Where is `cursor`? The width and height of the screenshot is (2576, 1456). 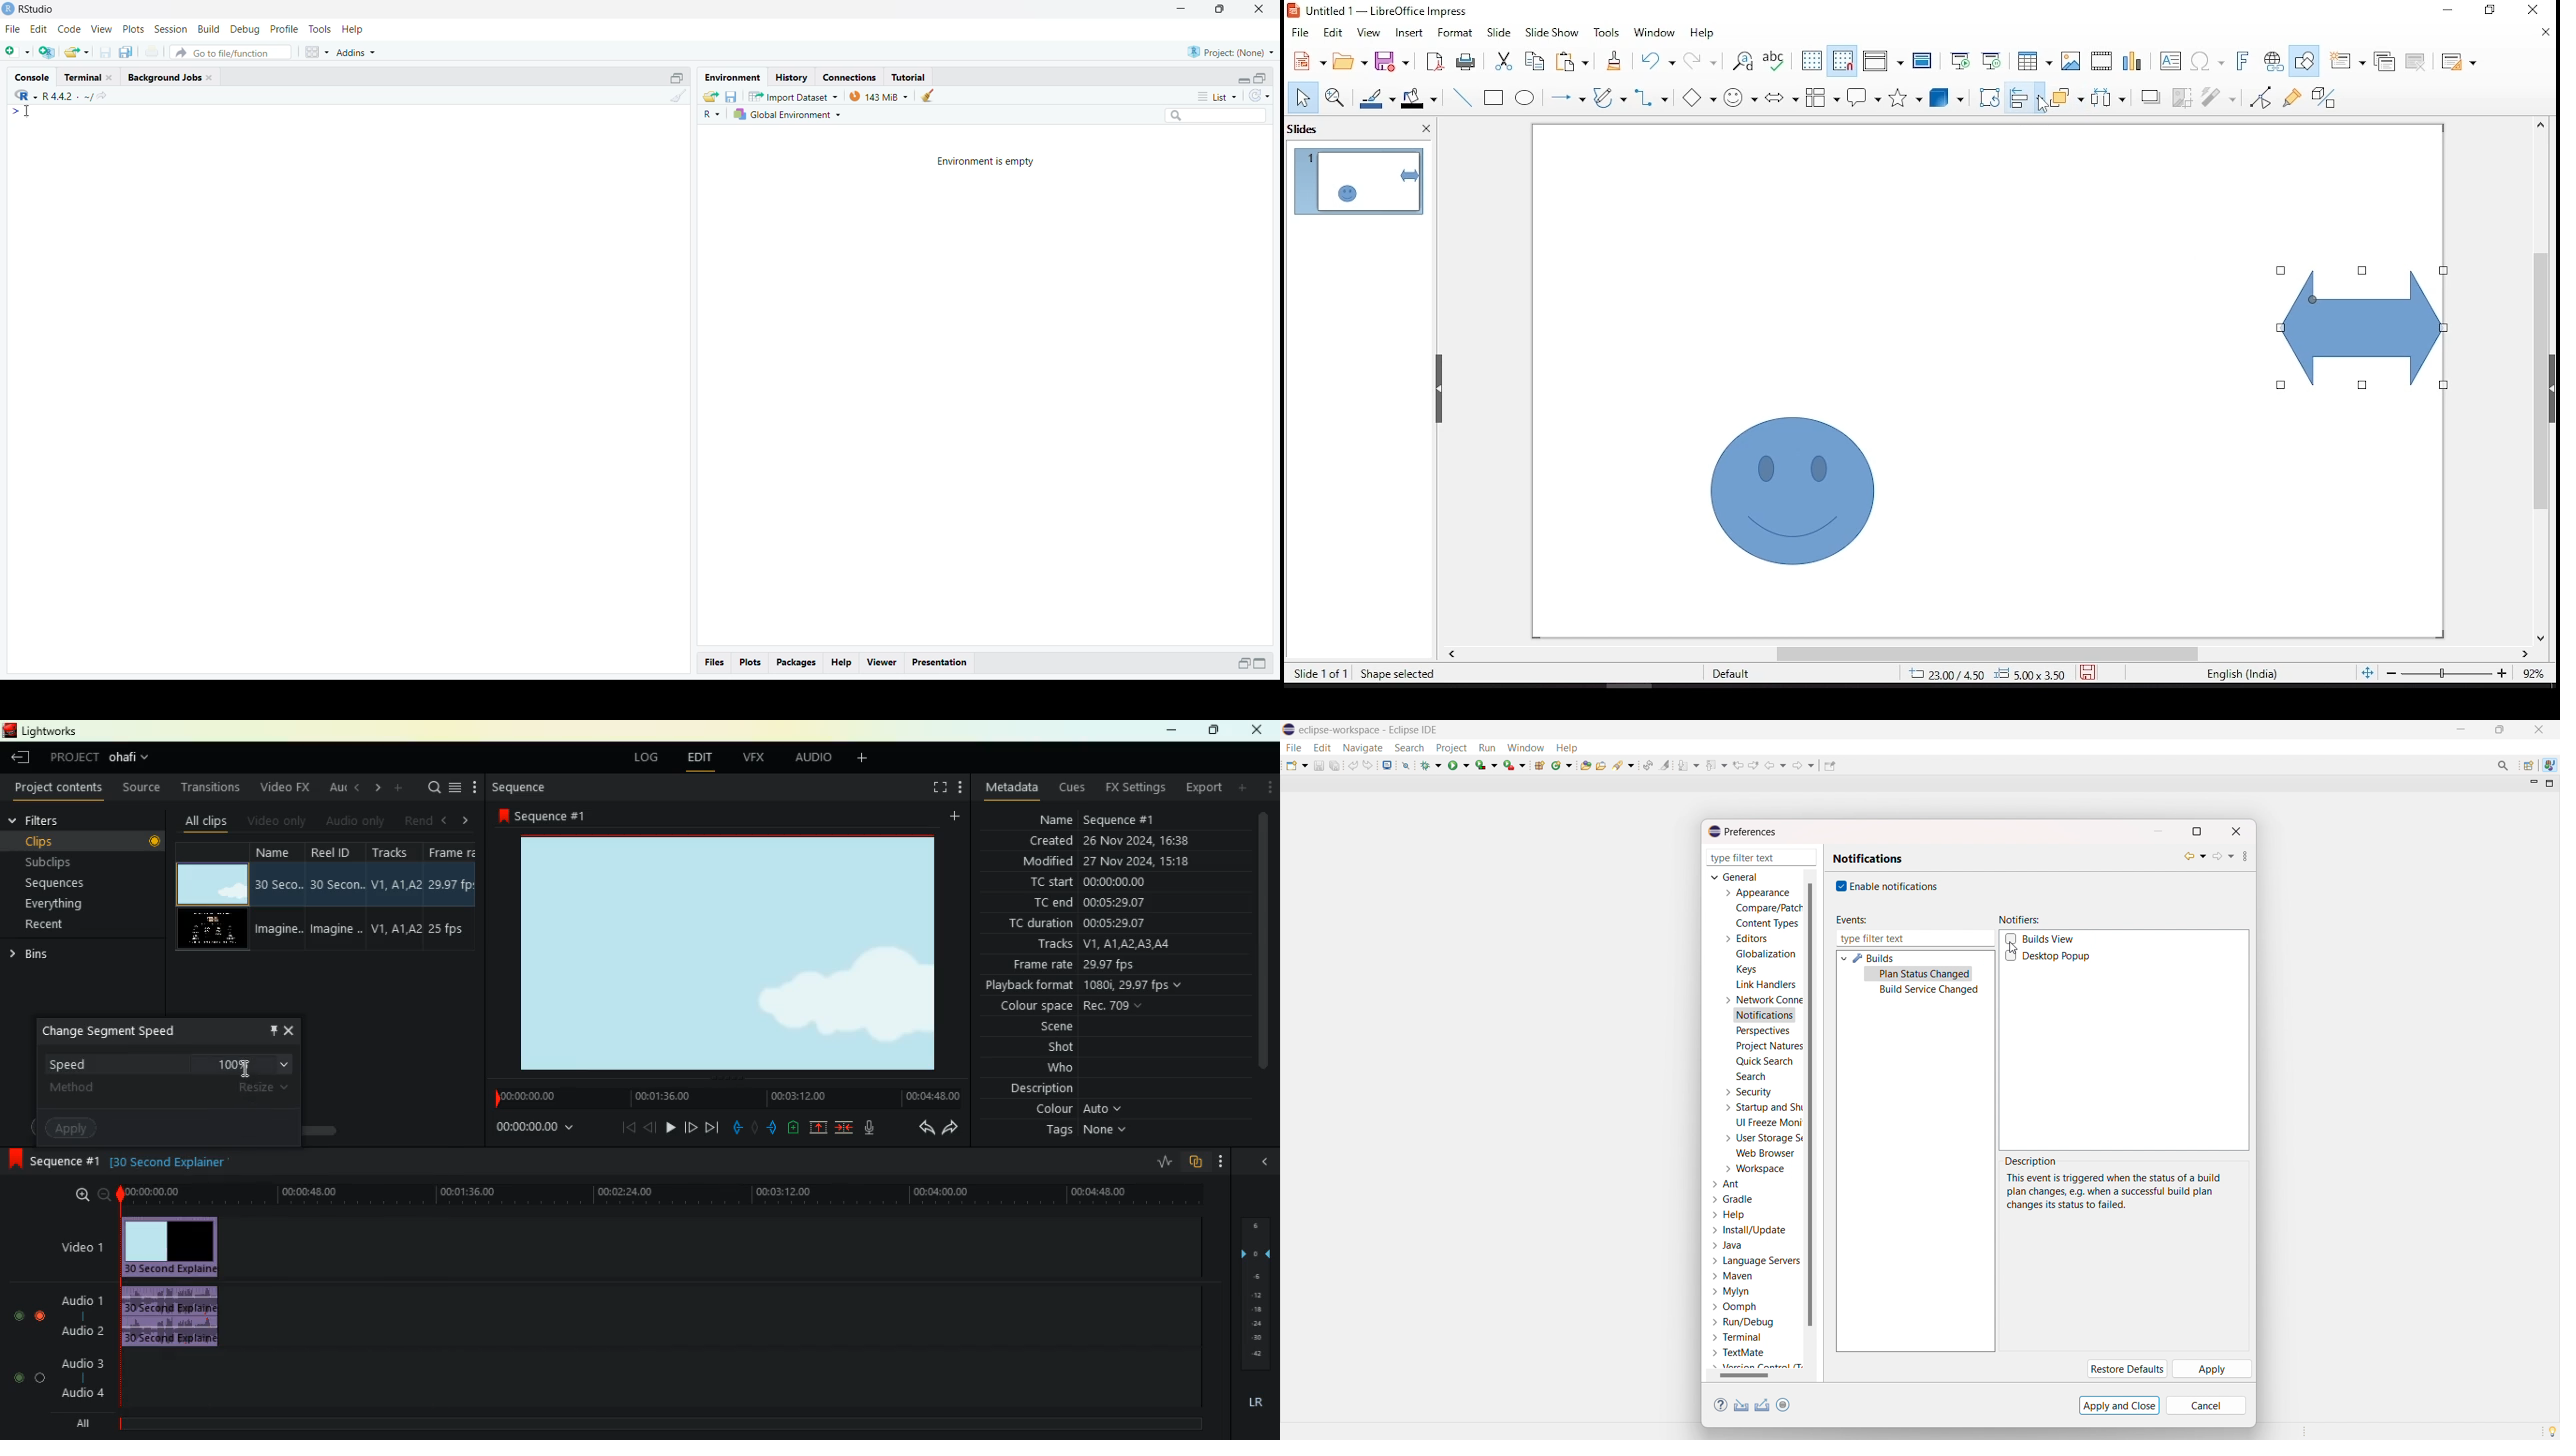 cursor is located at coordinates (30, 111).